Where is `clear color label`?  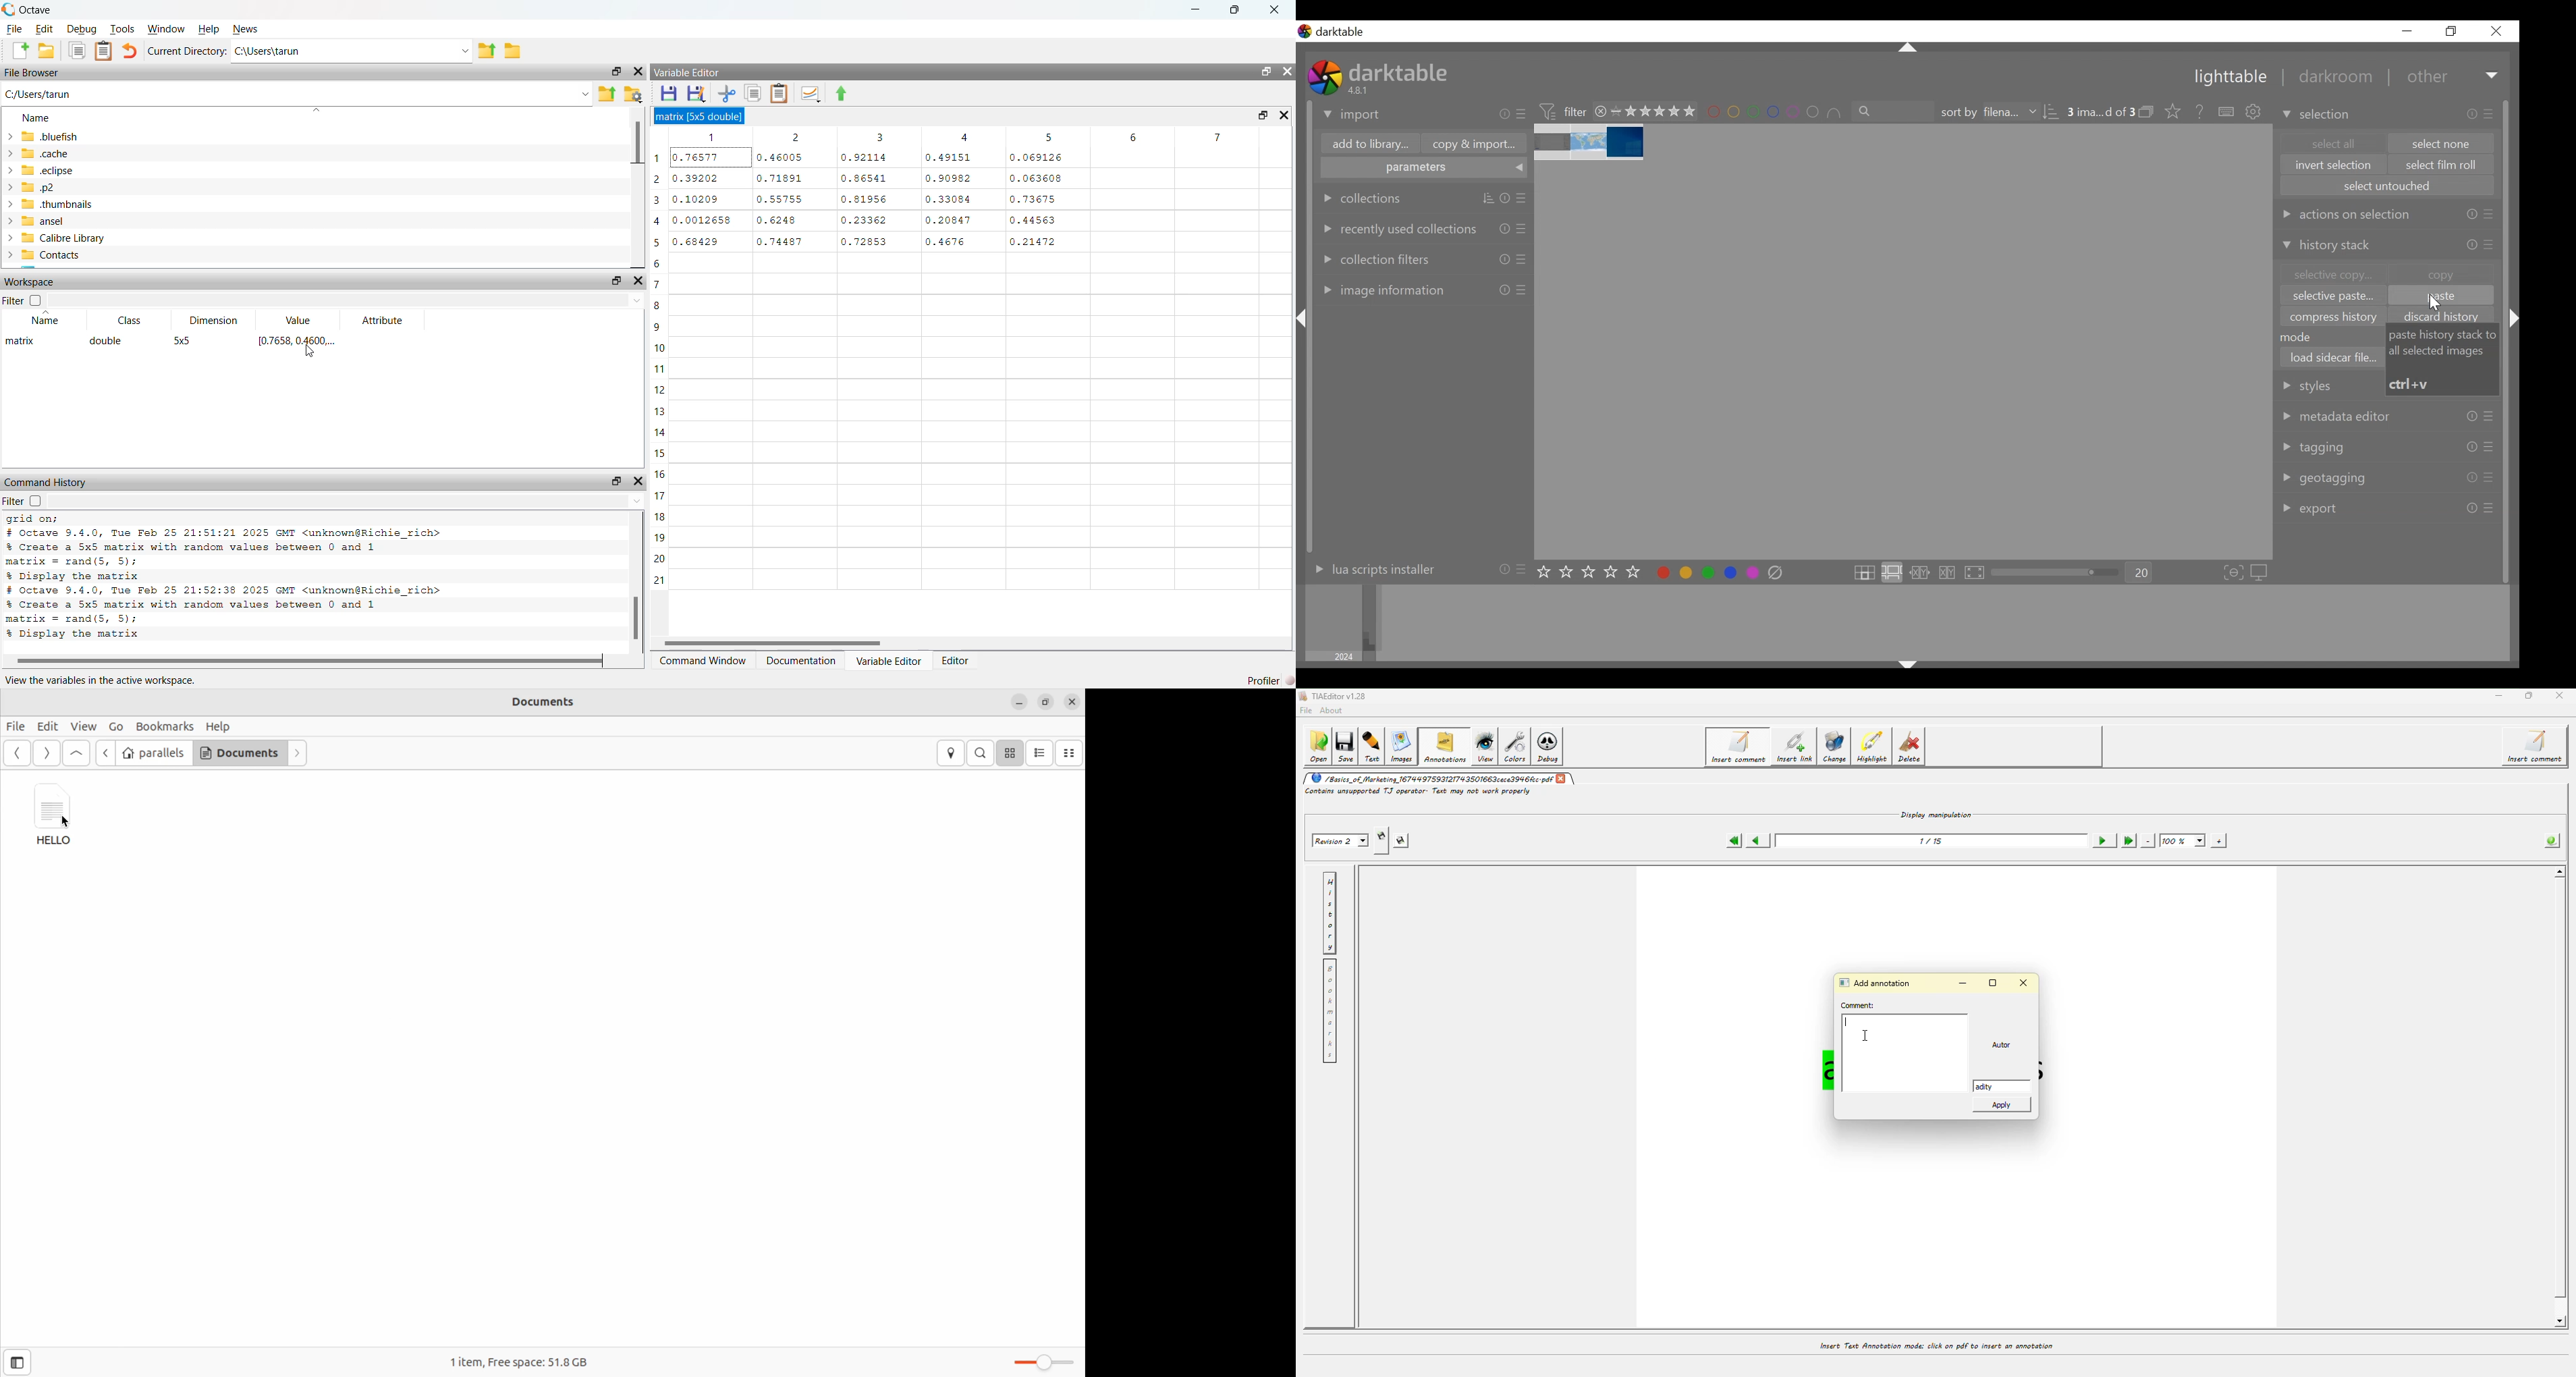 clear color label is located at coordinates (1779, 573).